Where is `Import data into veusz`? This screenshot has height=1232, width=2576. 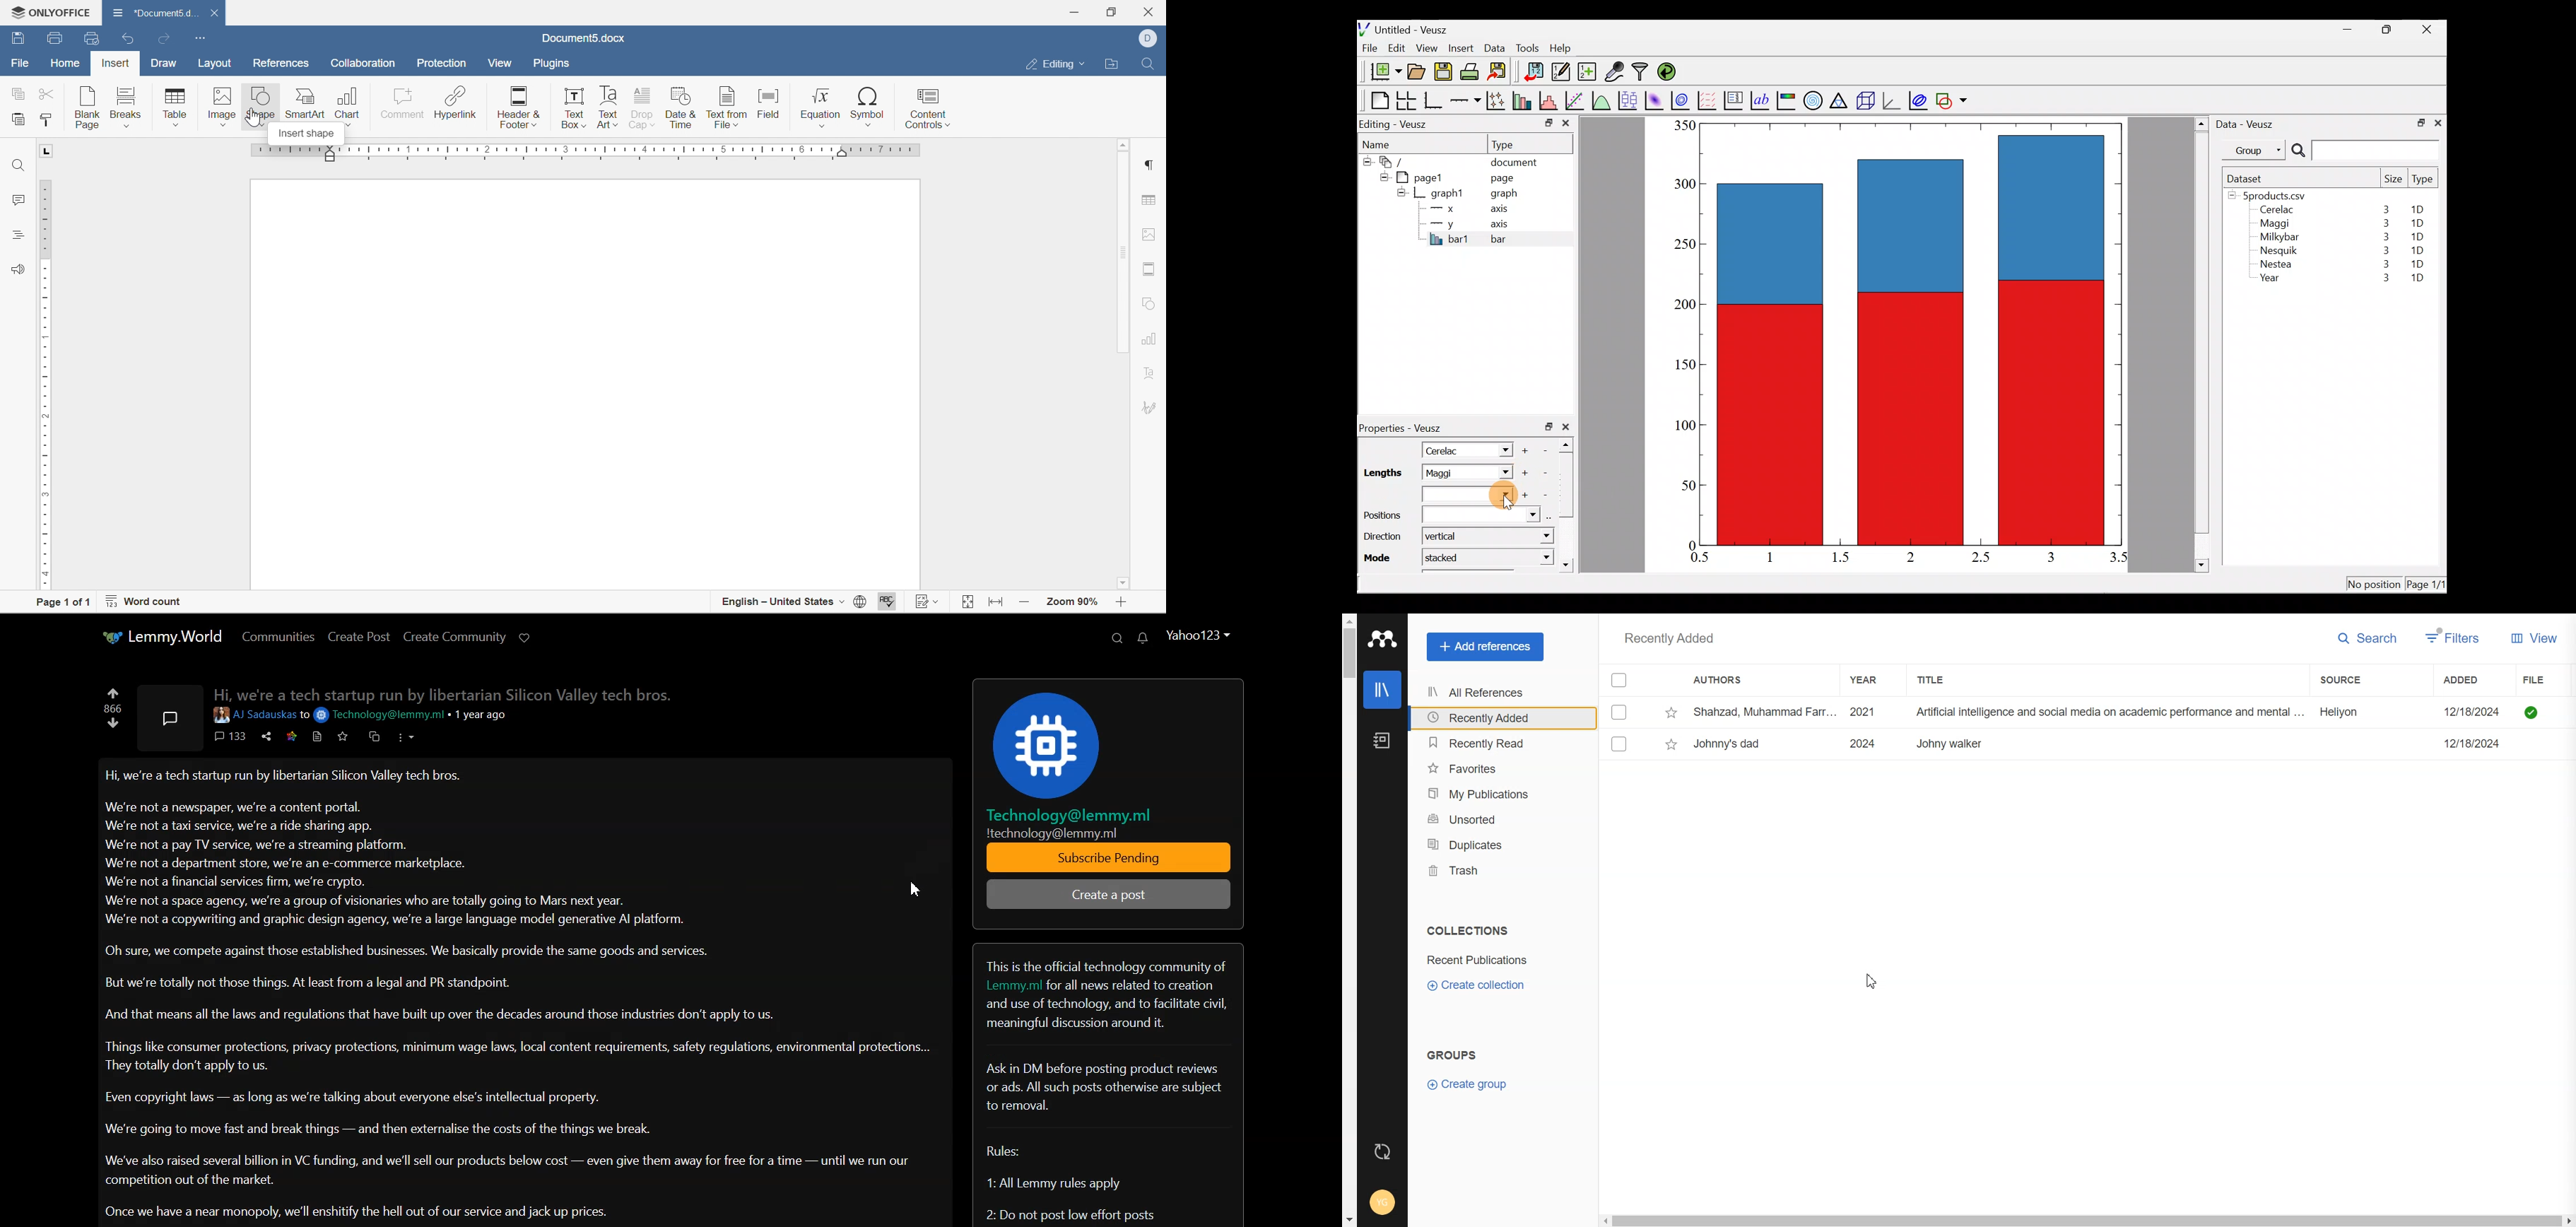
Import data into veusz is located at coordinates (1534, 72).